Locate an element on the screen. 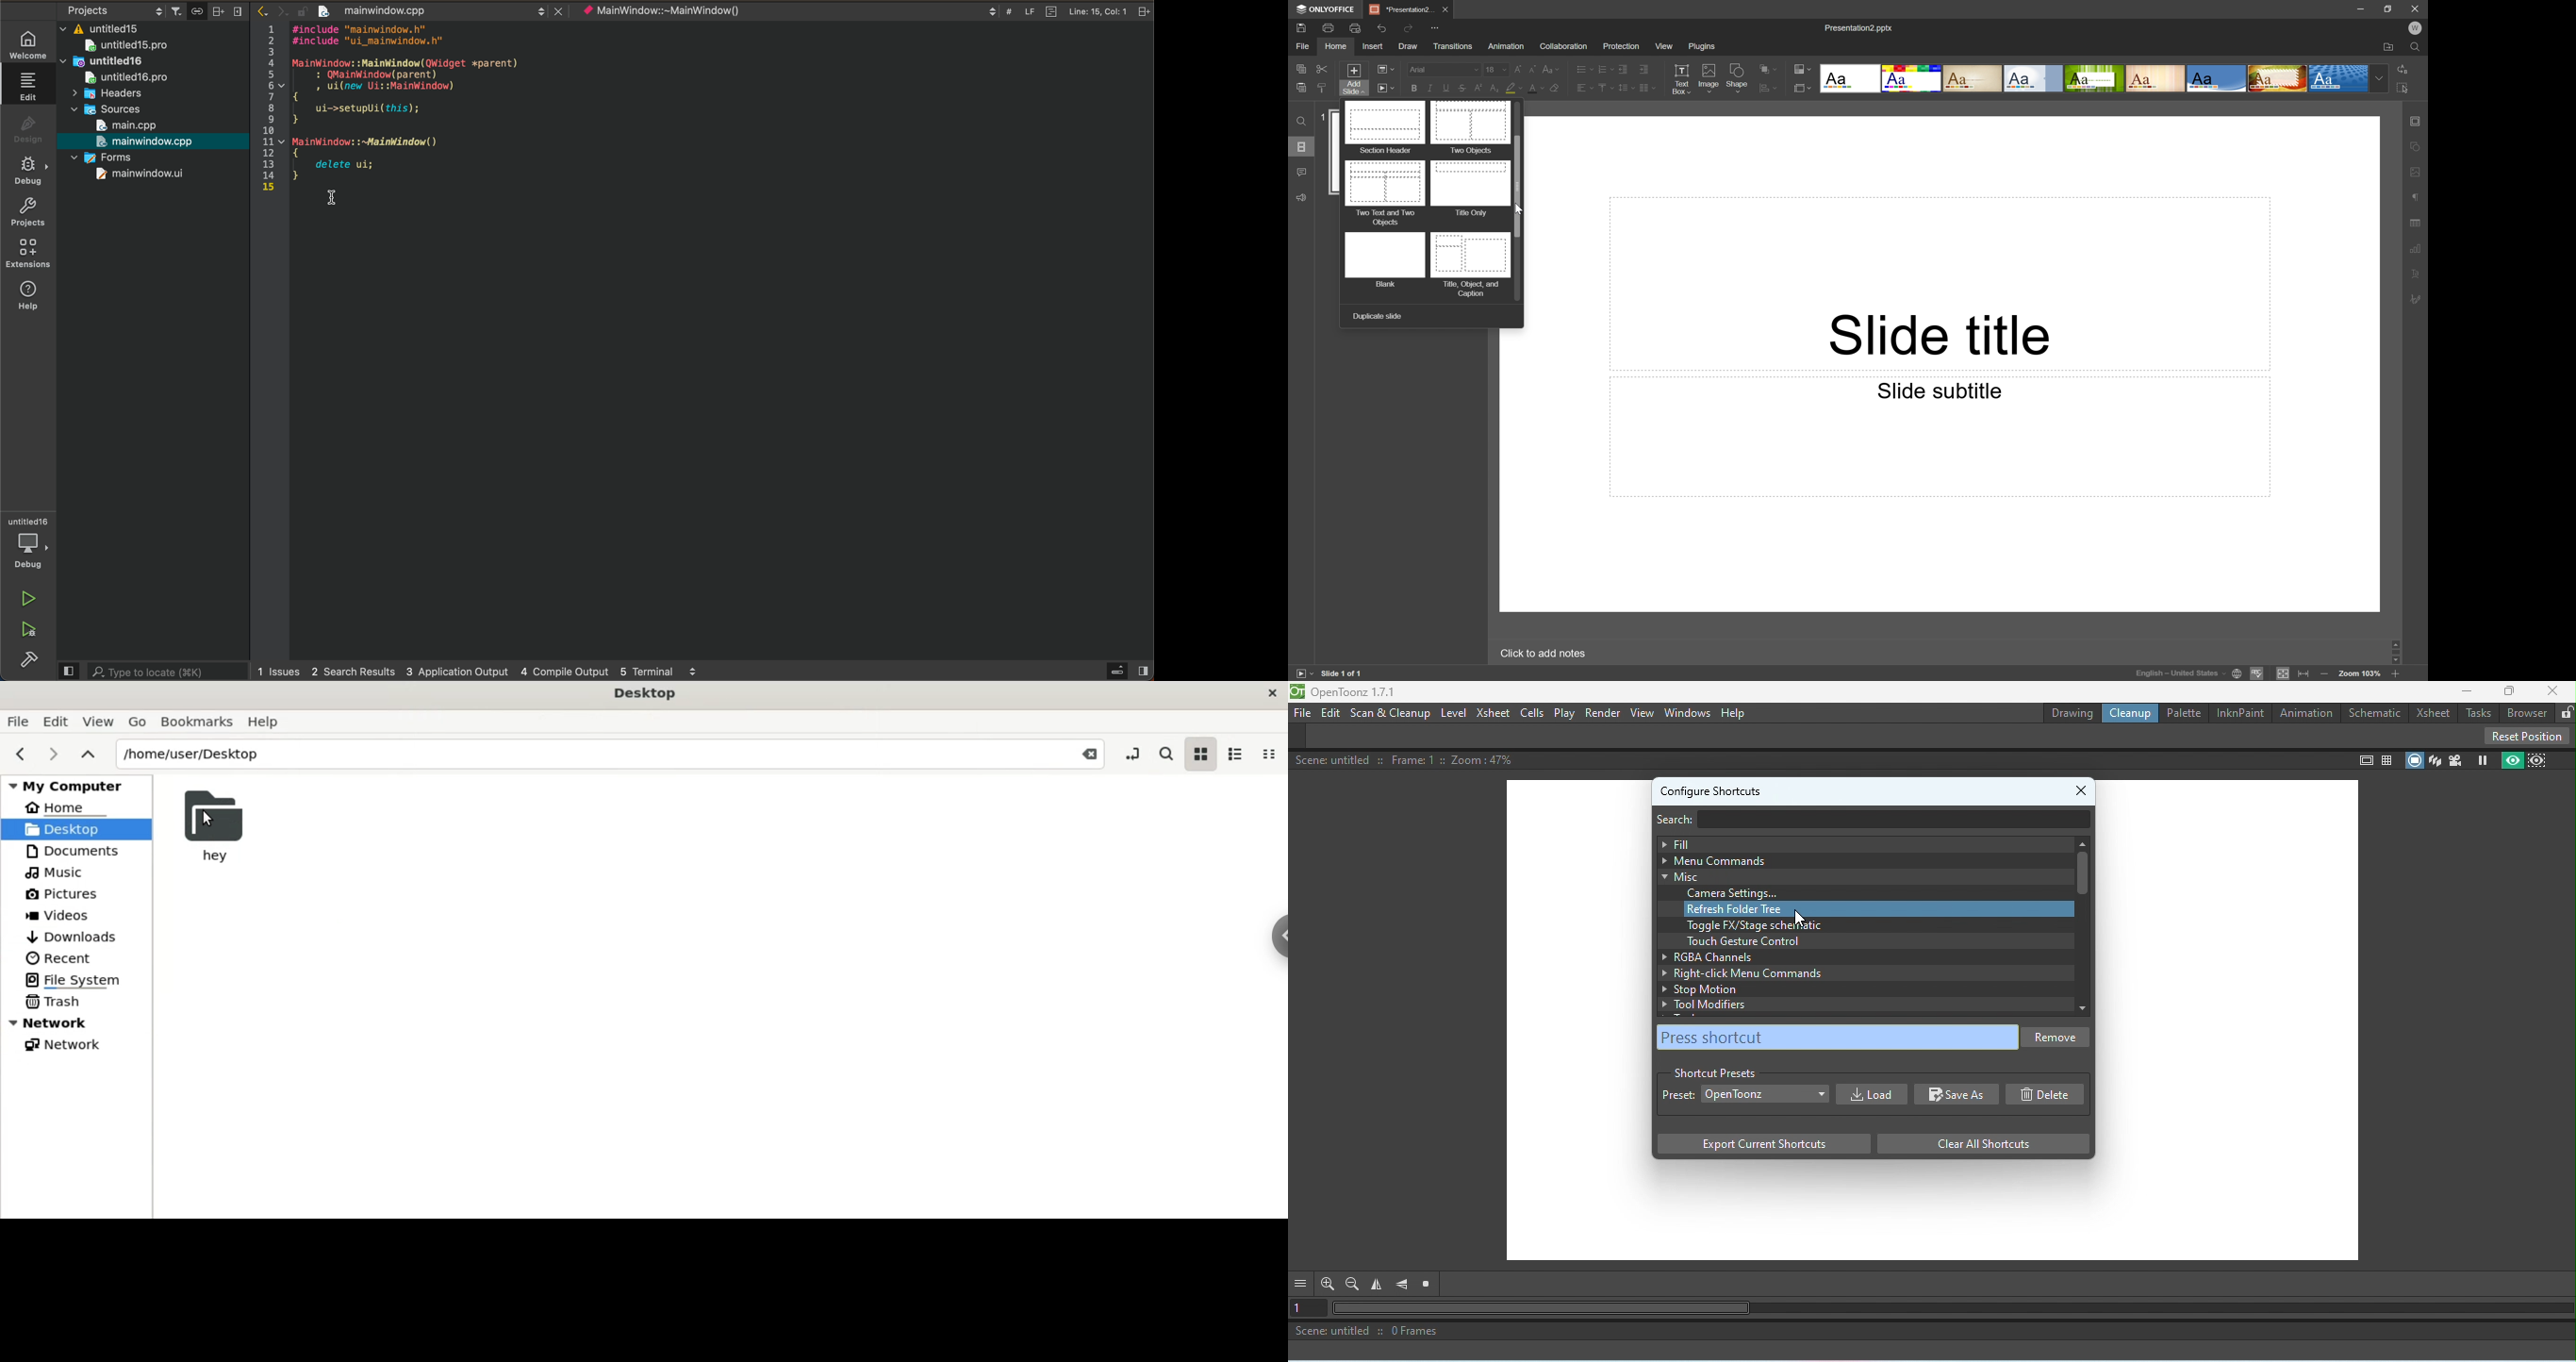  Comments is located at coordinates (1301, 172).